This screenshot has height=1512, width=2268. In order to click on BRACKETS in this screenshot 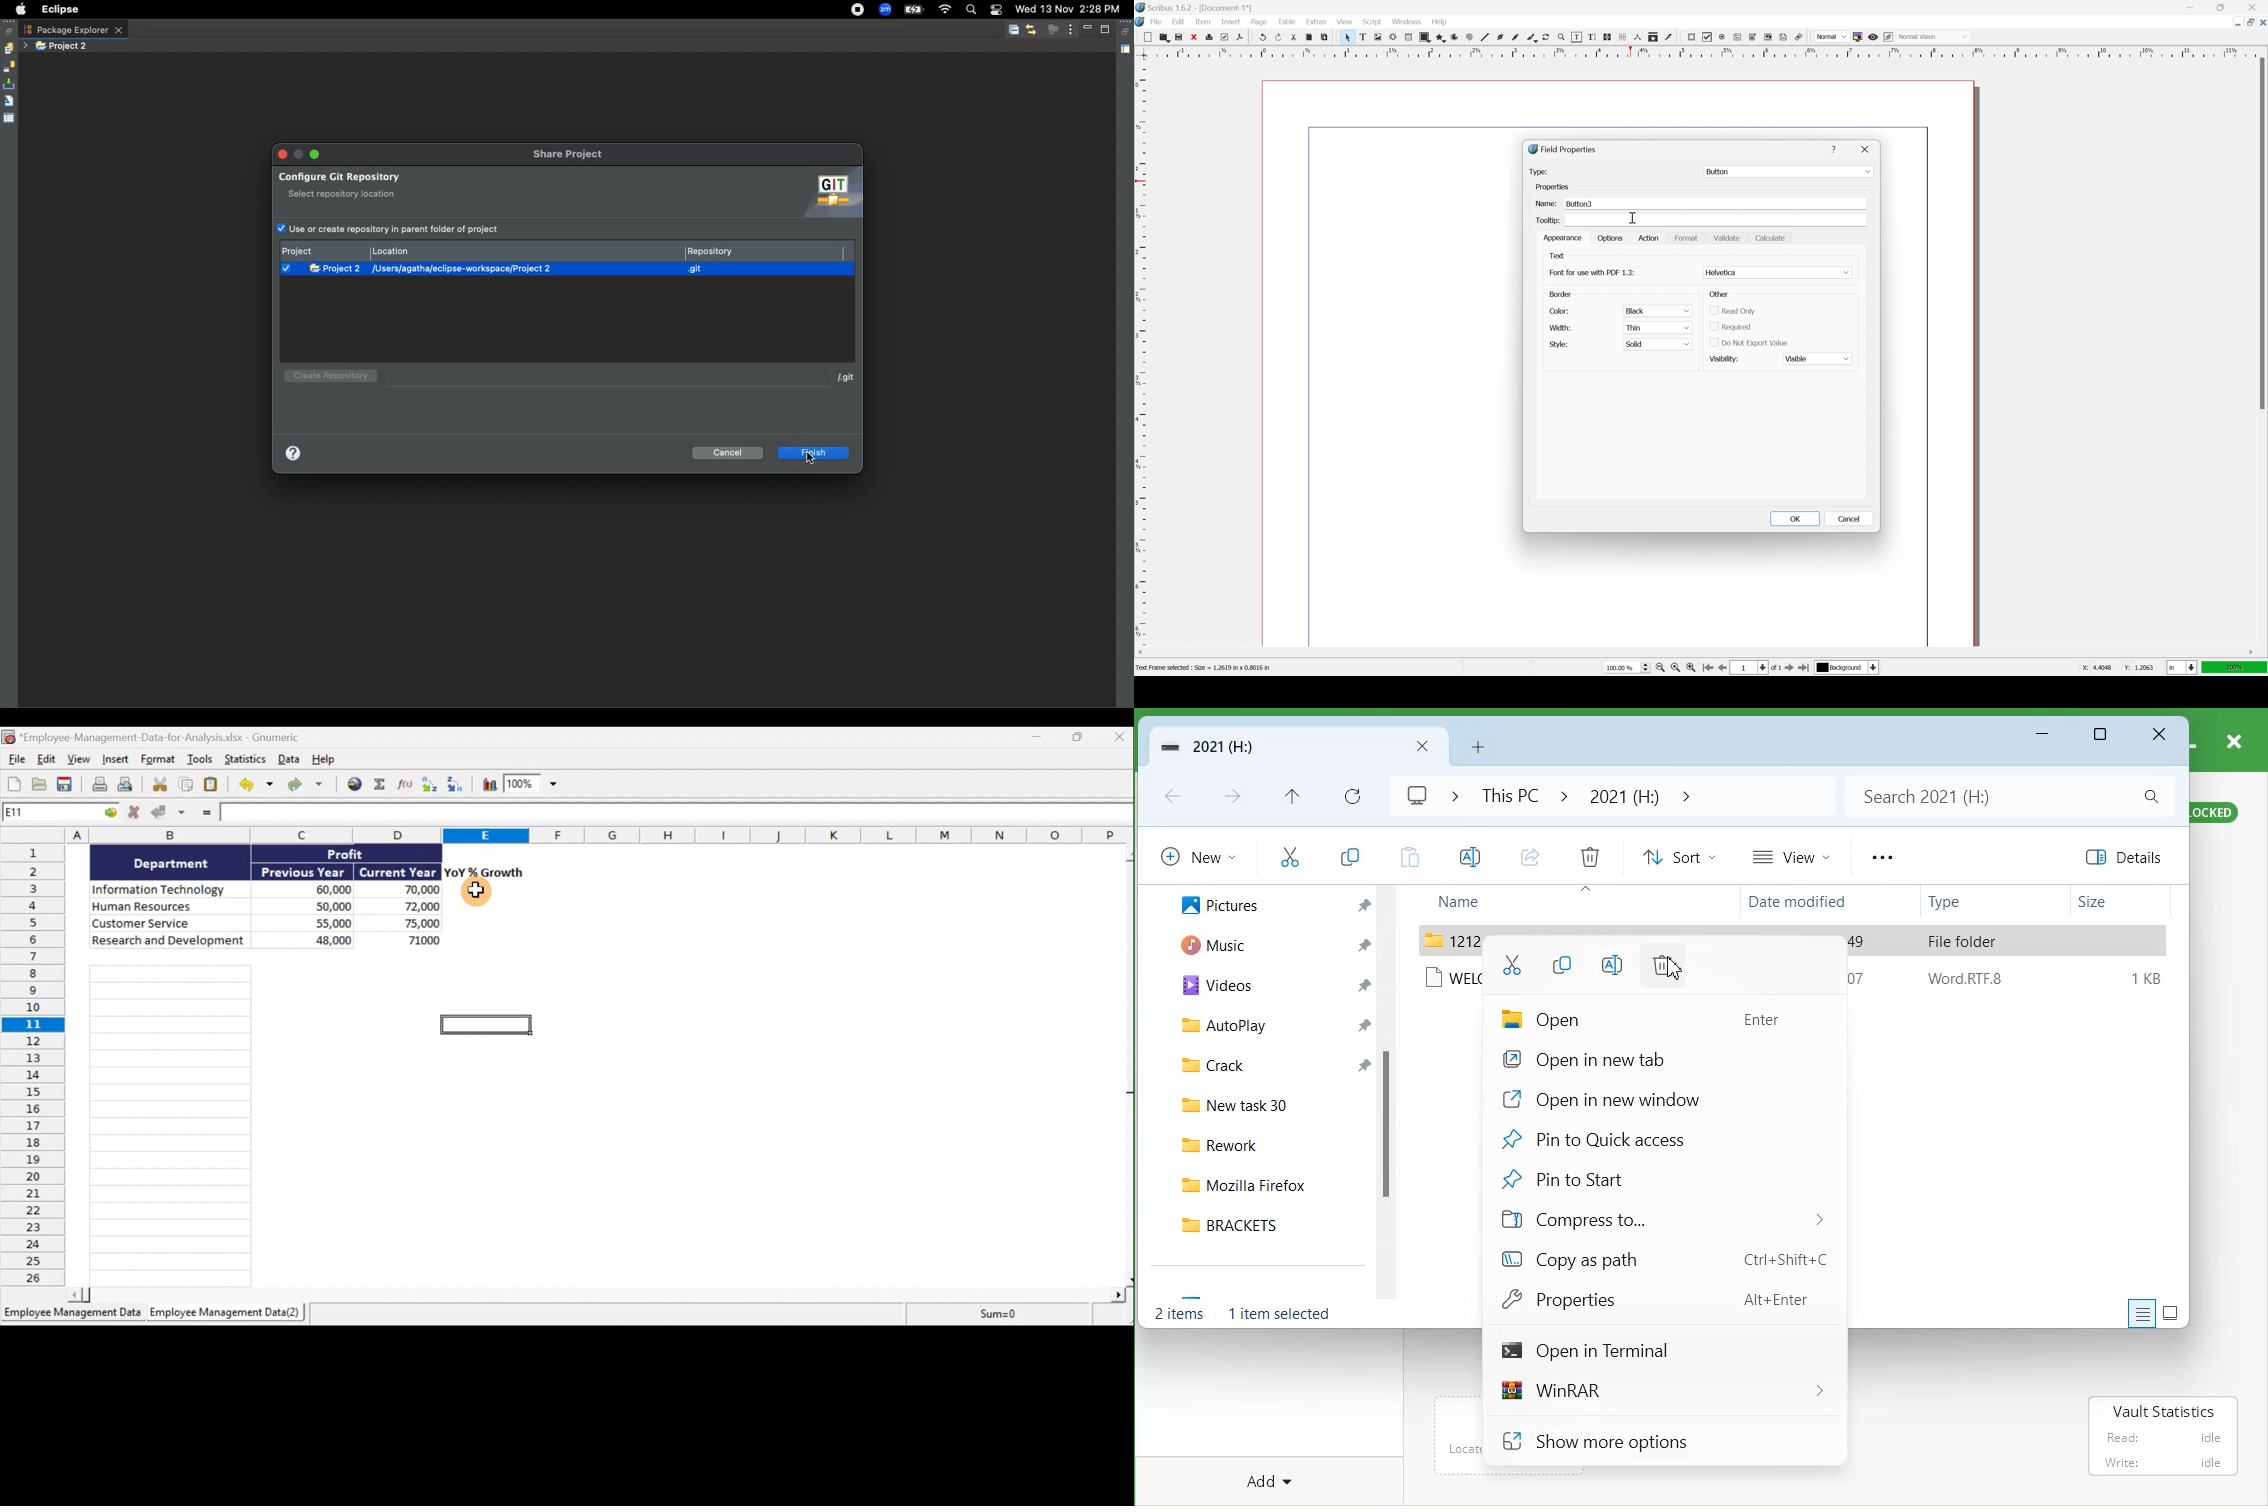, I will do `click(1269, 1224)`.